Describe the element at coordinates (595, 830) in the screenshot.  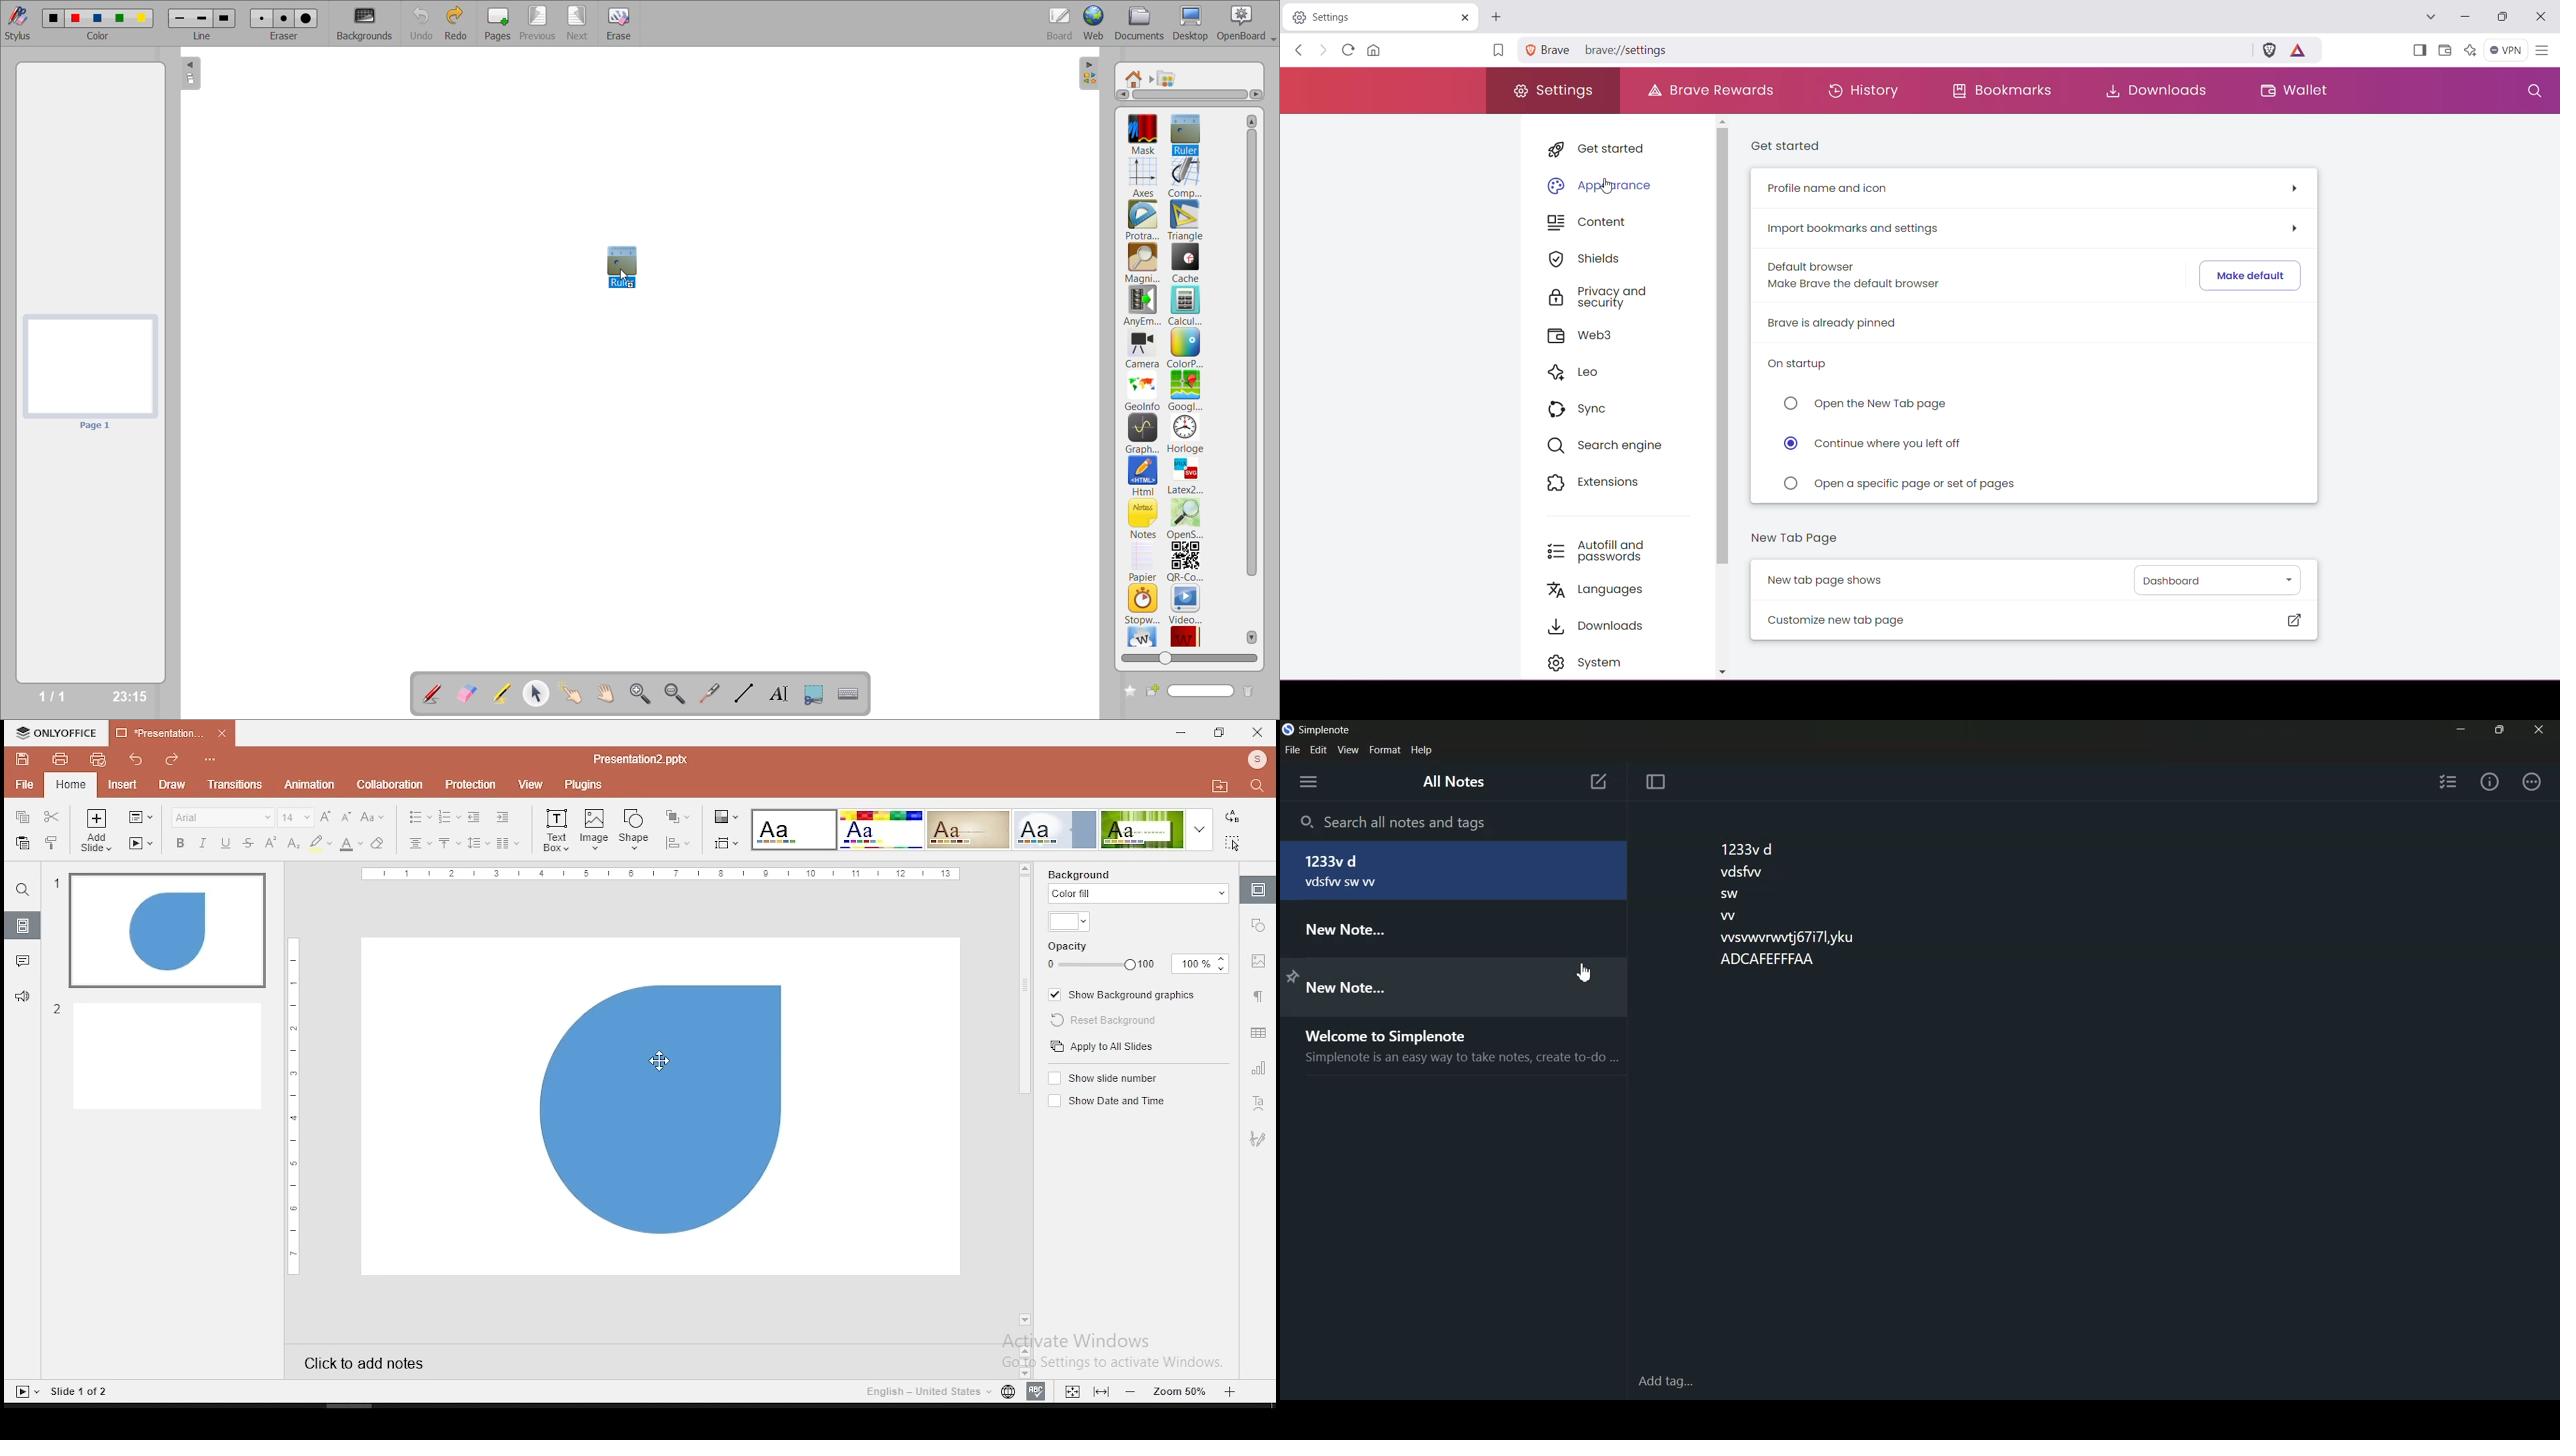
I see `image` at that location.